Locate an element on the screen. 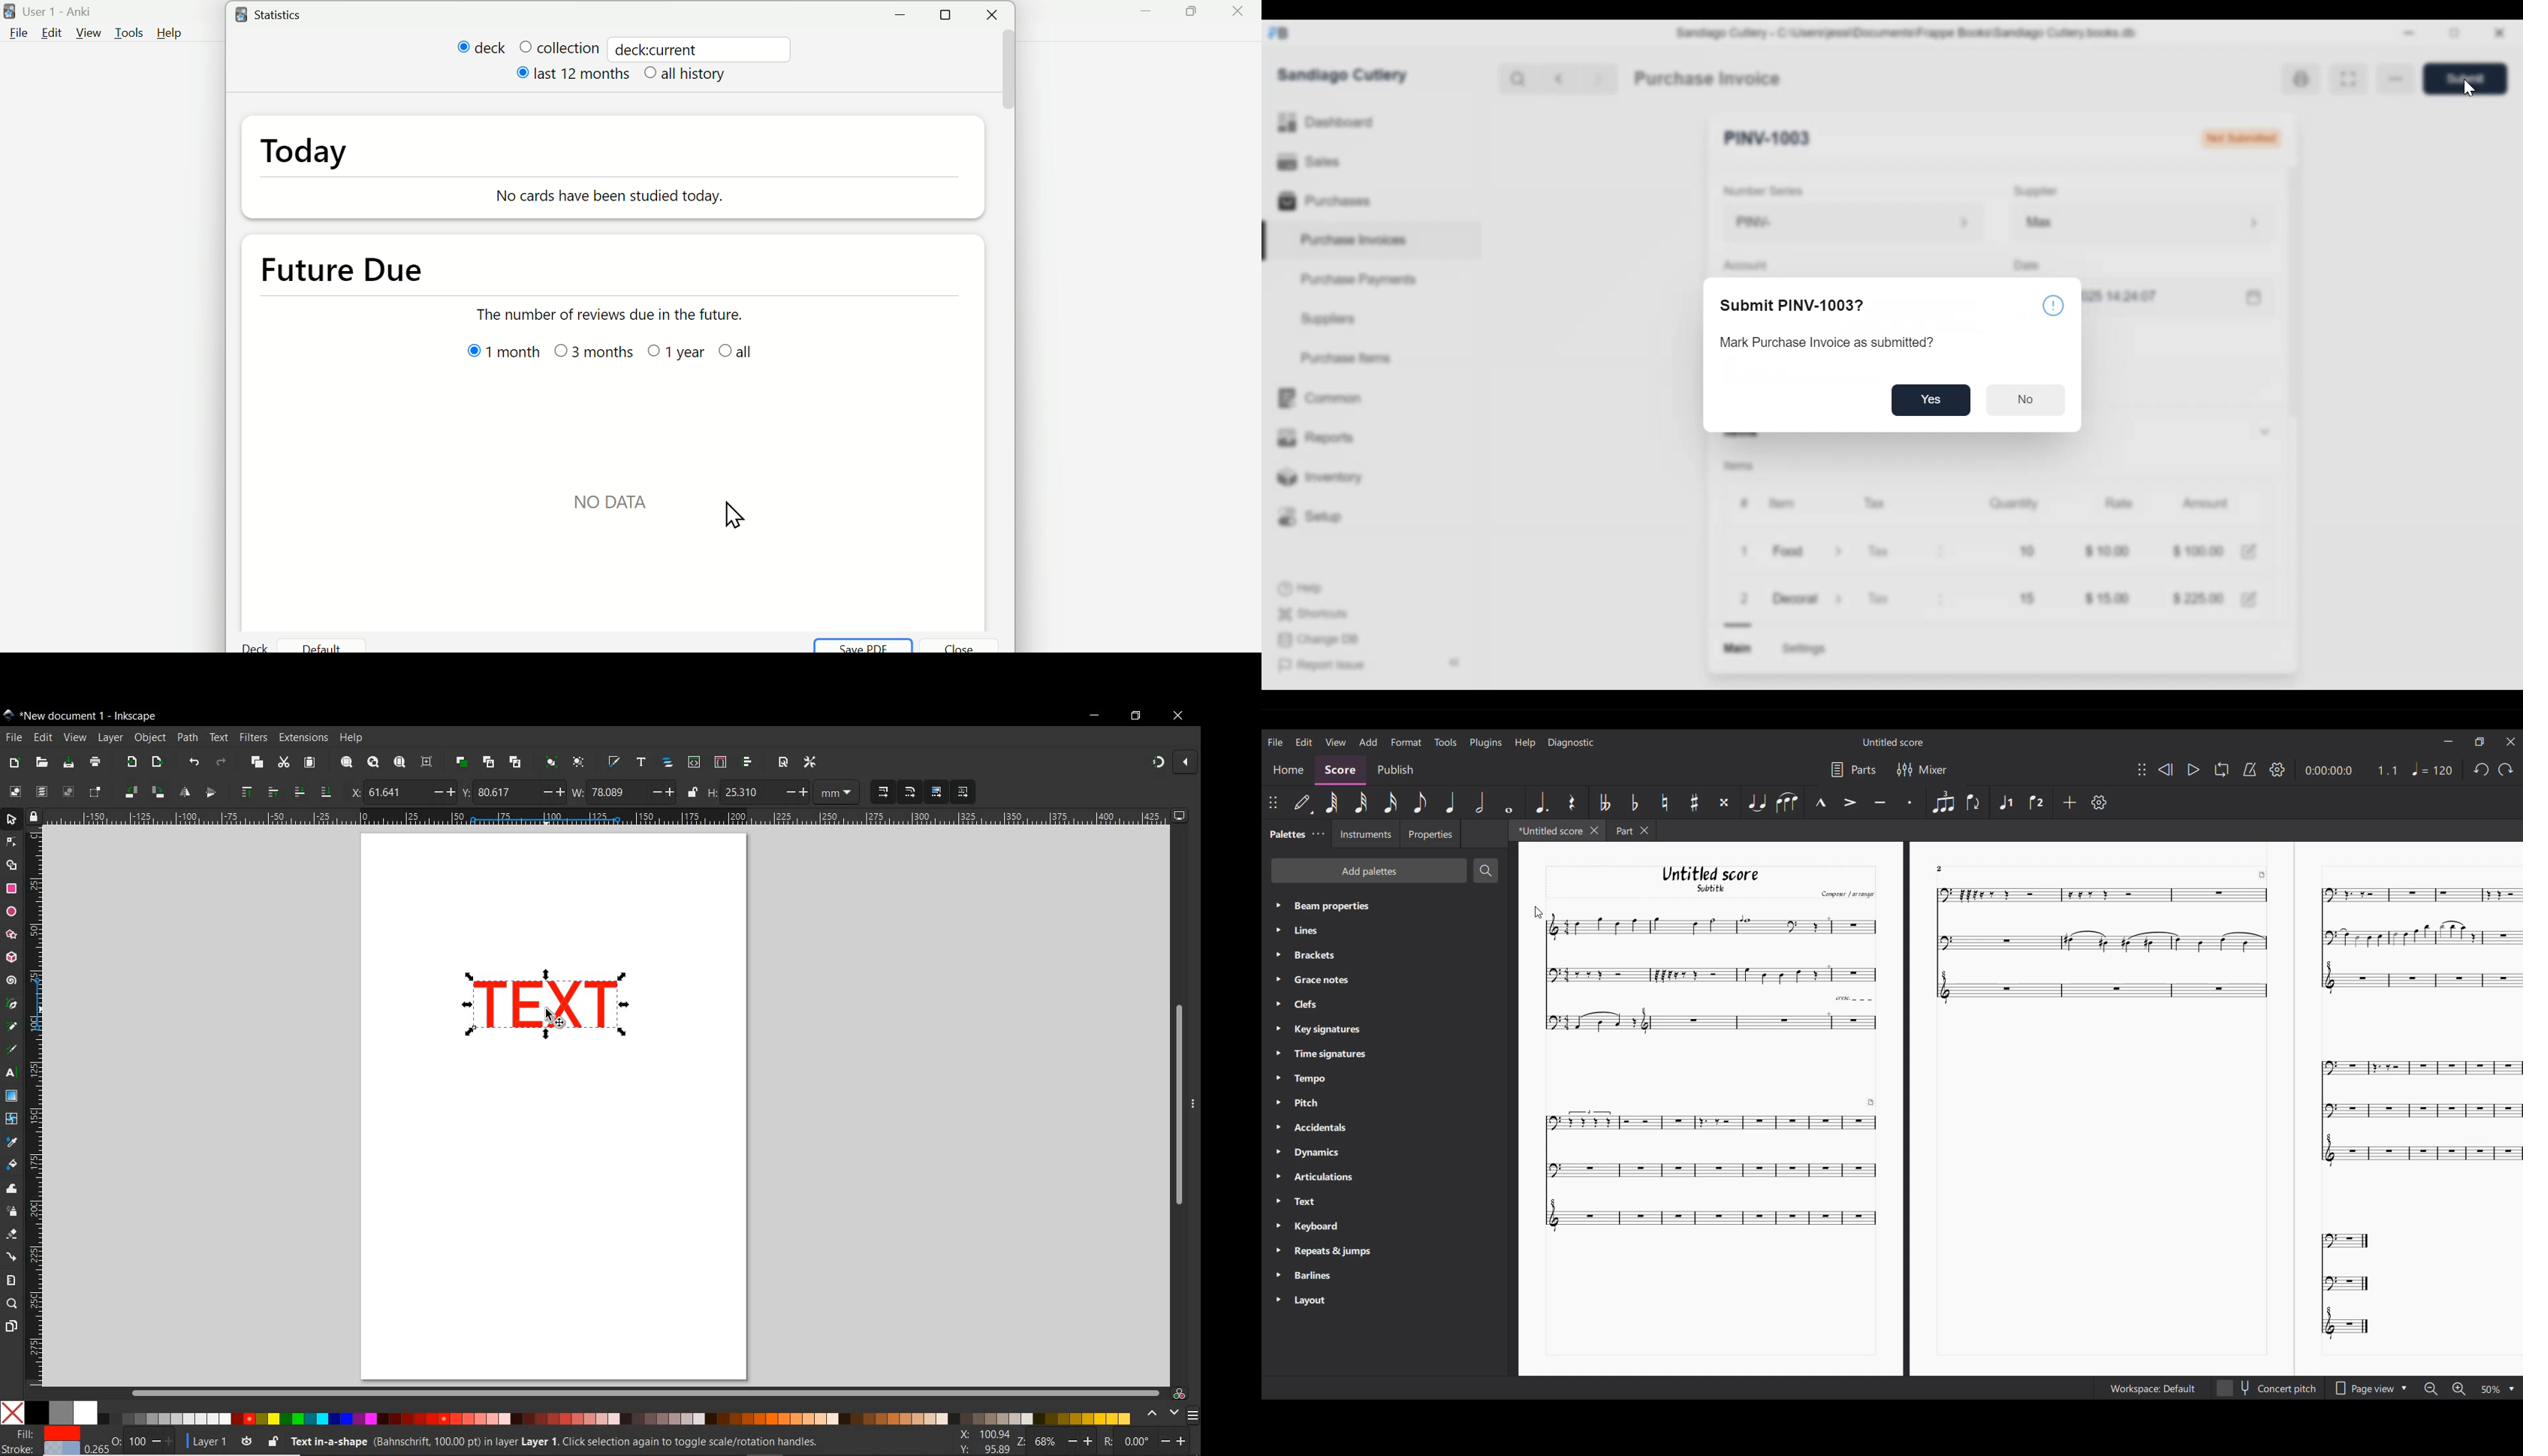 This screenshot has width=2548, height=1456. ungroup is located at coordinates (578, 763).